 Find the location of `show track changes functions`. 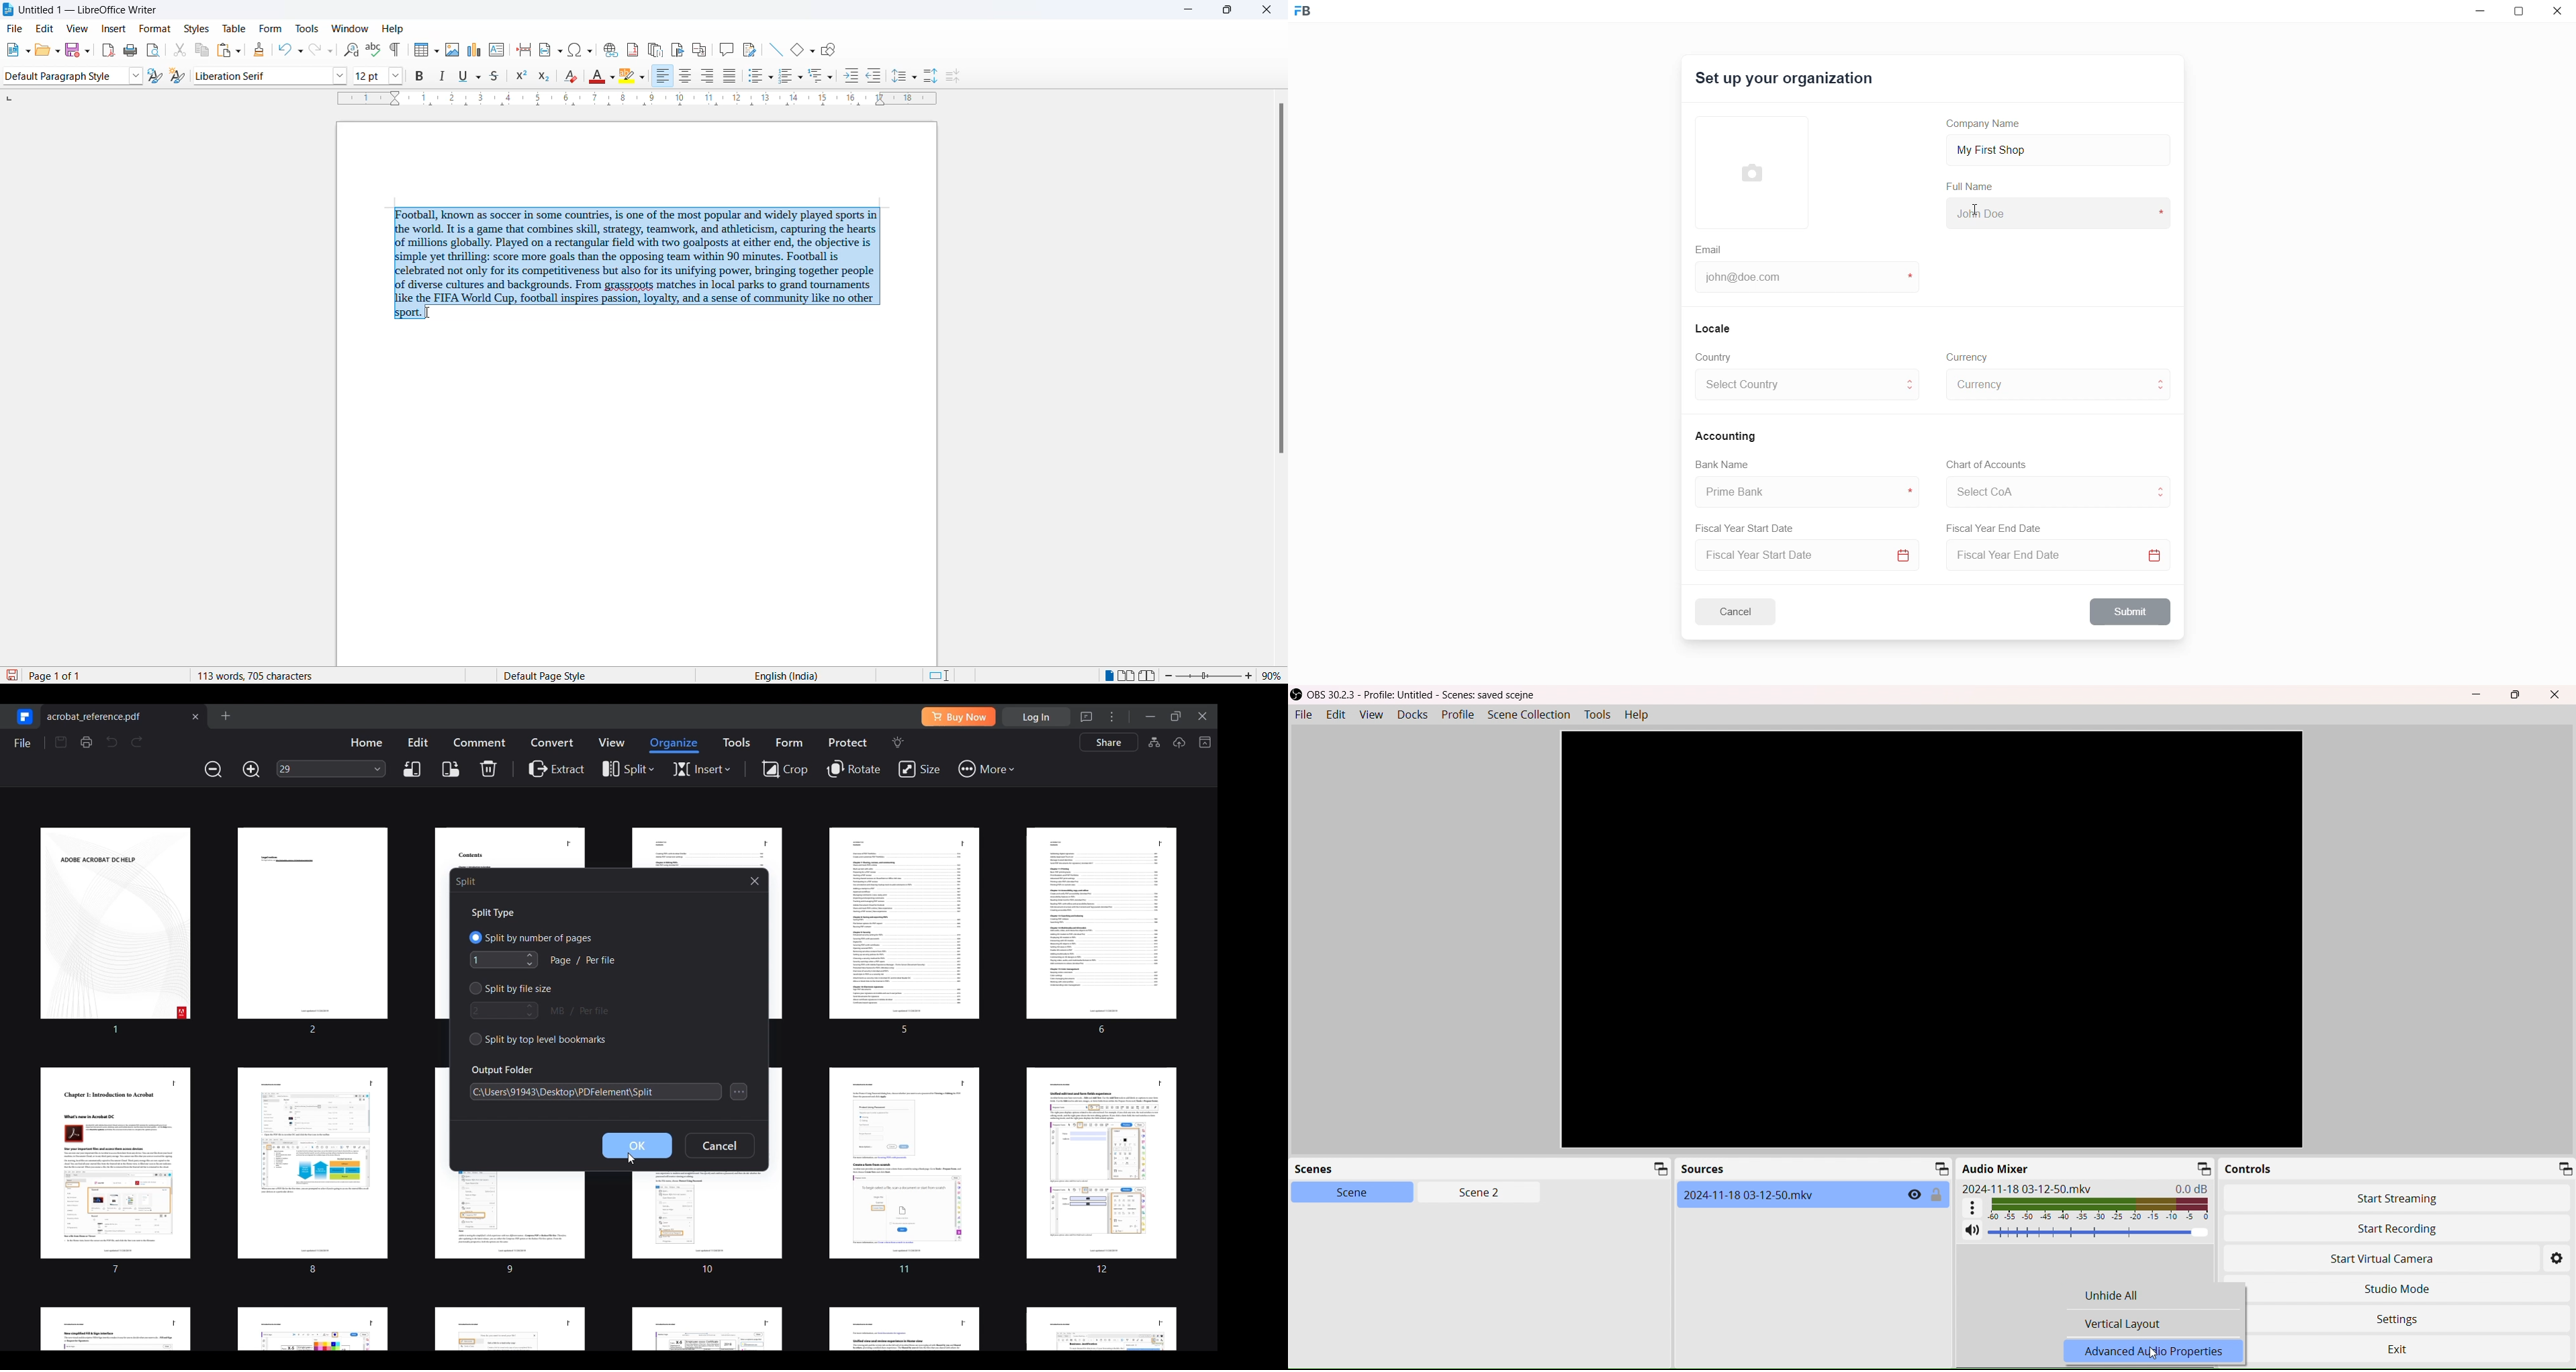

show track changes functions is located at coordinates (750, 50).